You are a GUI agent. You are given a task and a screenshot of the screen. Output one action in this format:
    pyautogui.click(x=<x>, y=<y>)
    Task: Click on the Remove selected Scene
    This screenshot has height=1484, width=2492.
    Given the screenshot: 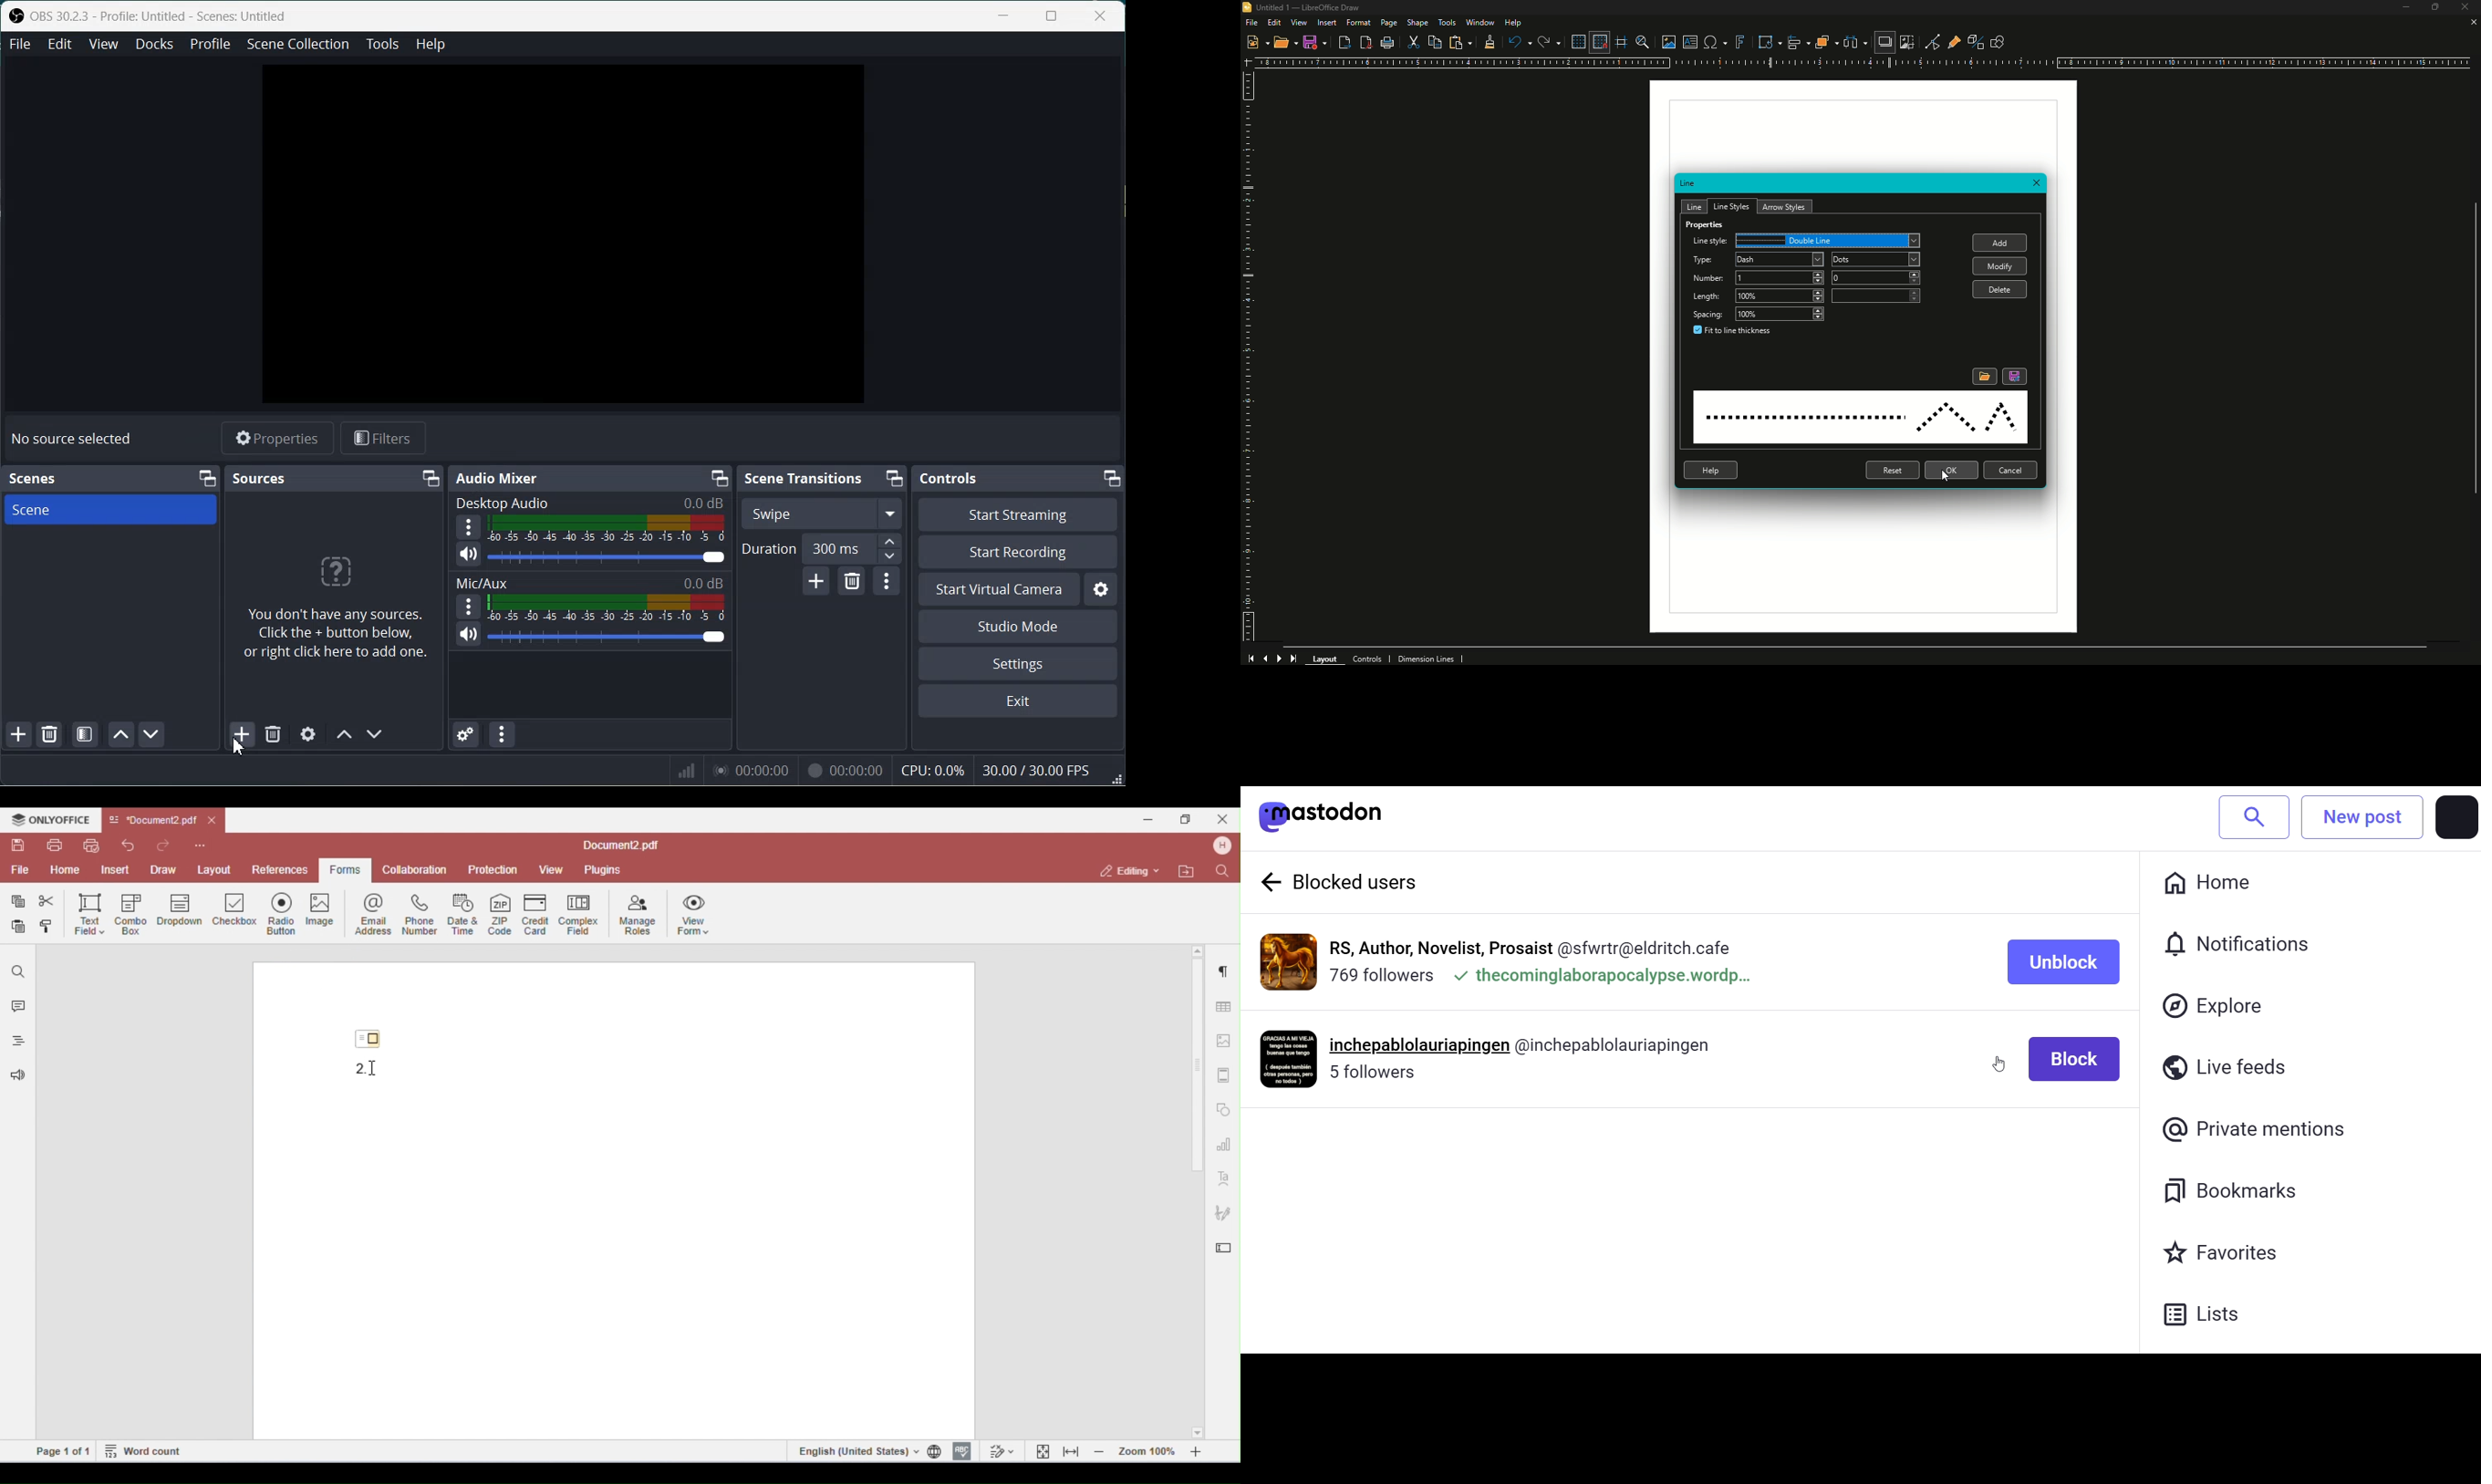 What is the action you would take?
    pyautogui.click(x=48, y=735)
    